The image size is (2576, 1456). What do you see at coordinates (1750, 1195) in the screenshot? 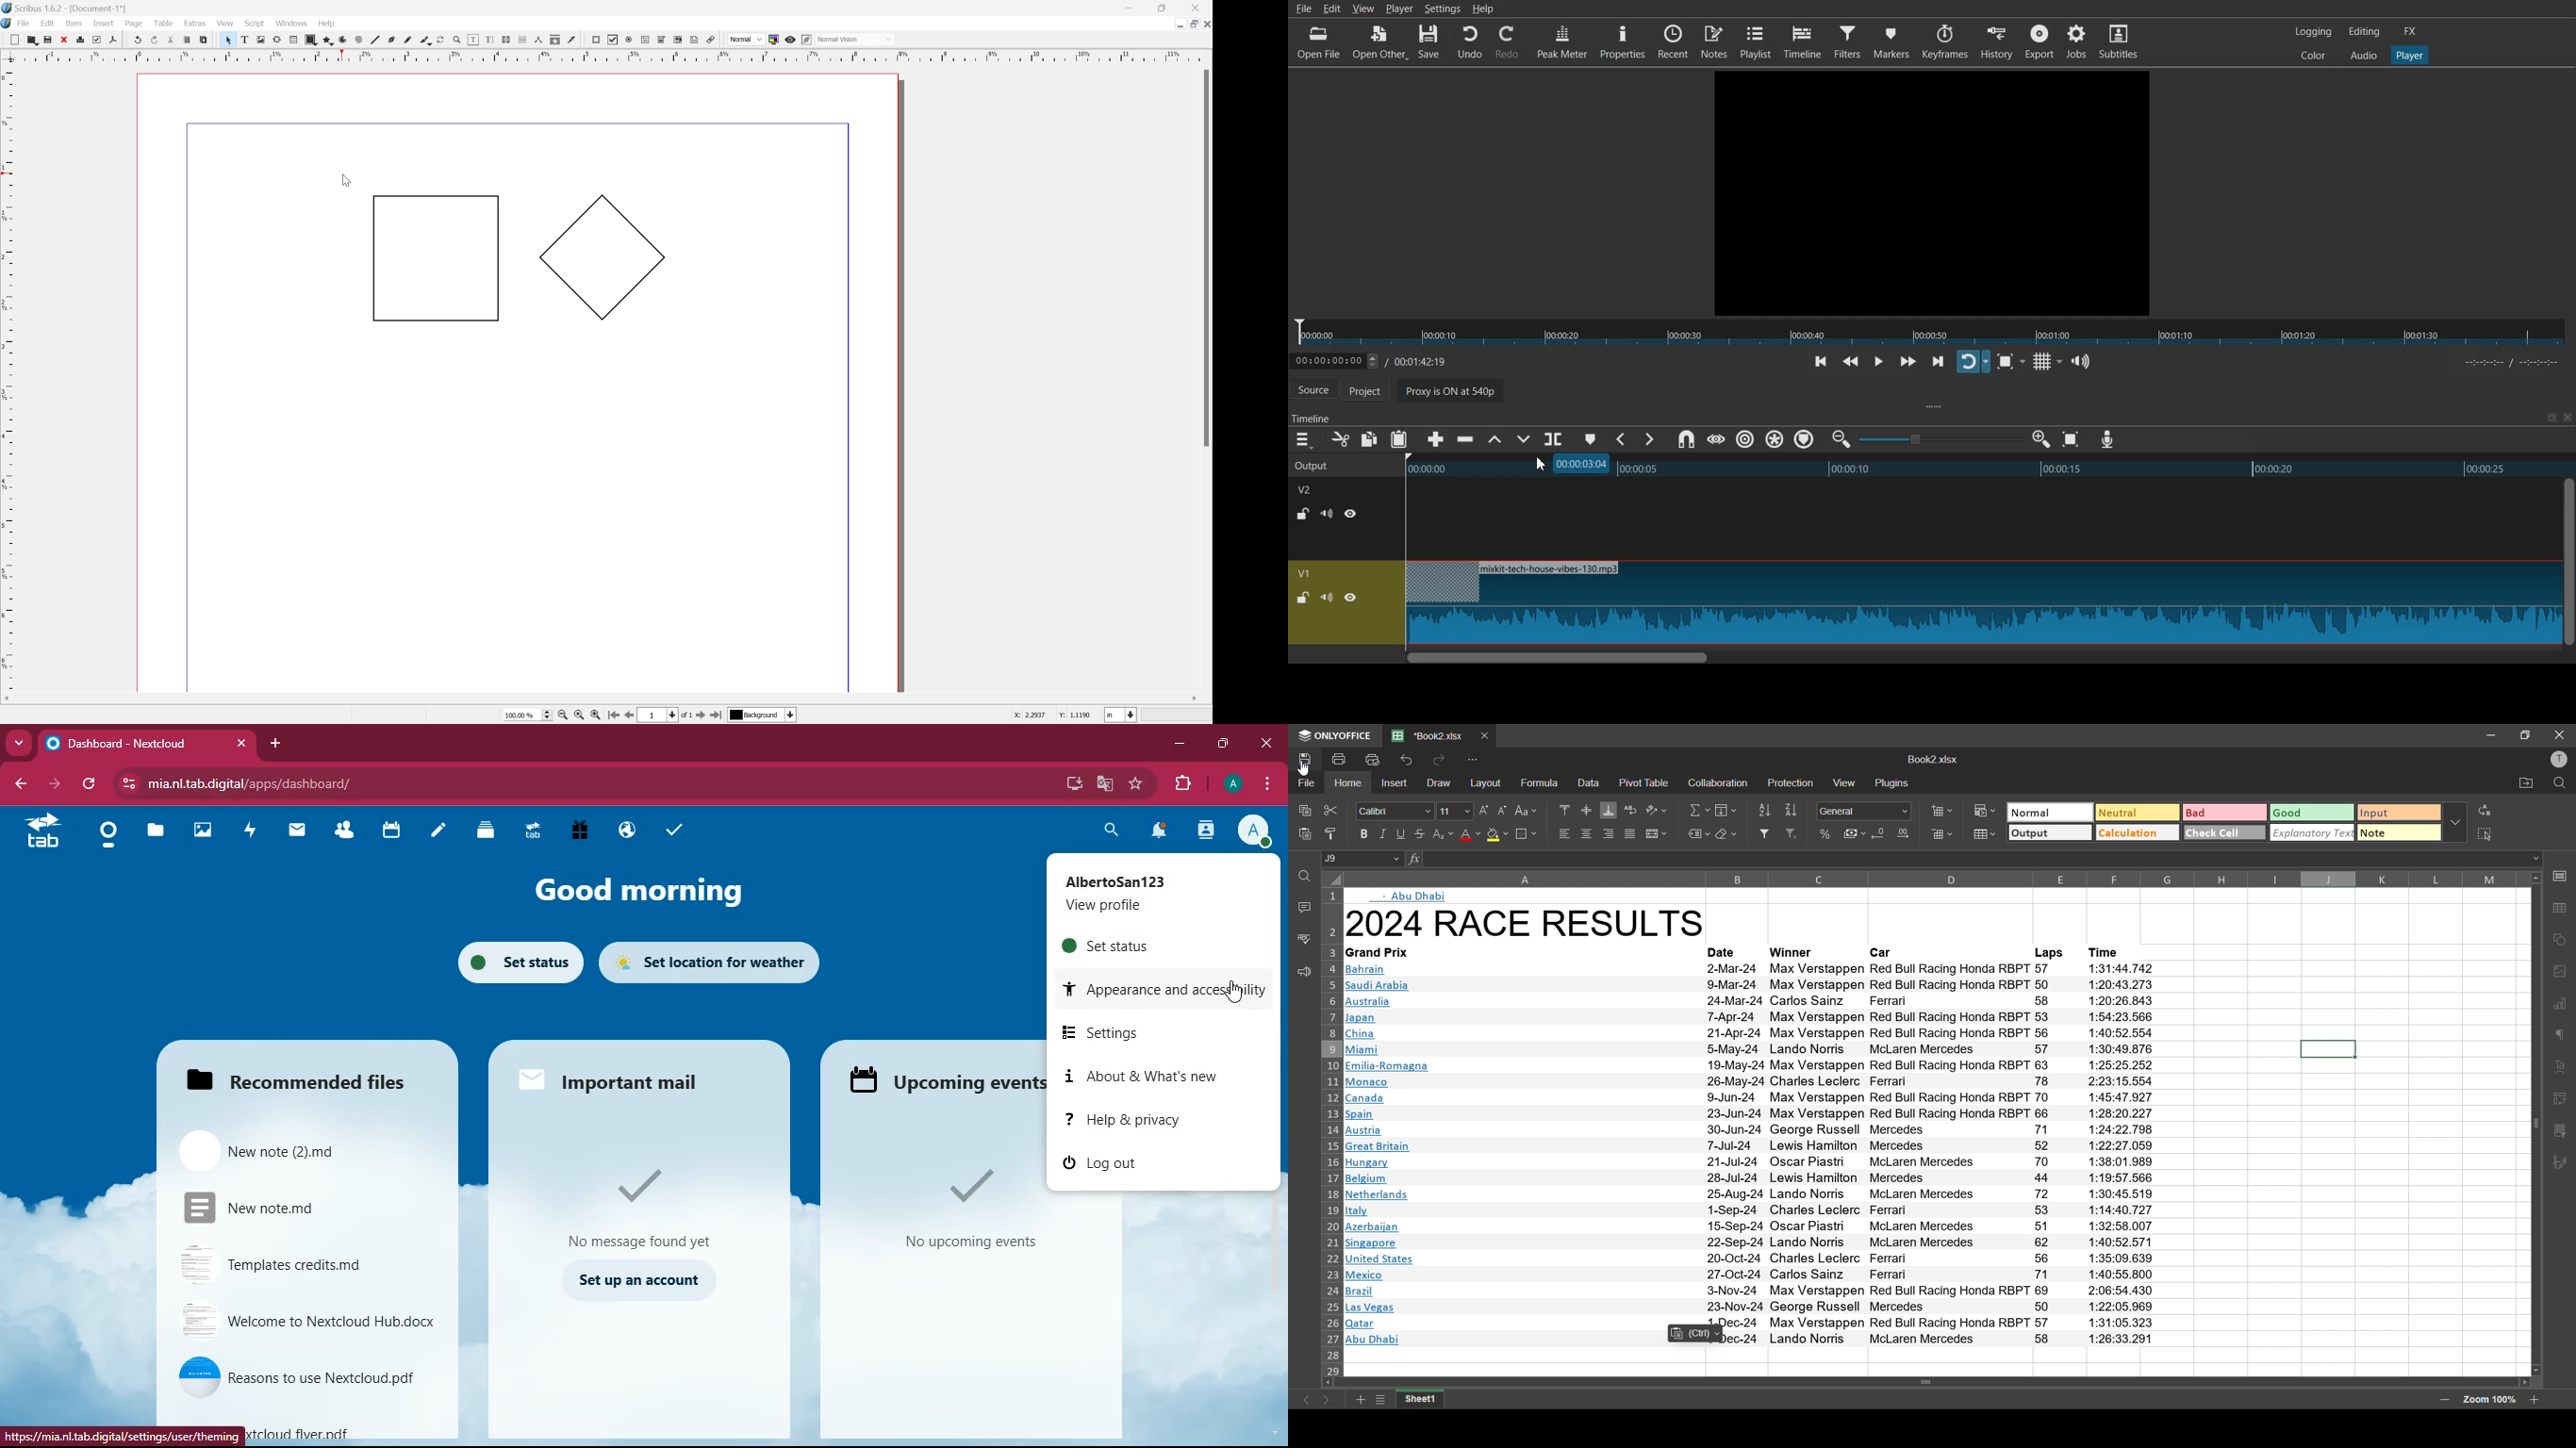
I see `text info` at bounding box center [1750, 1195].